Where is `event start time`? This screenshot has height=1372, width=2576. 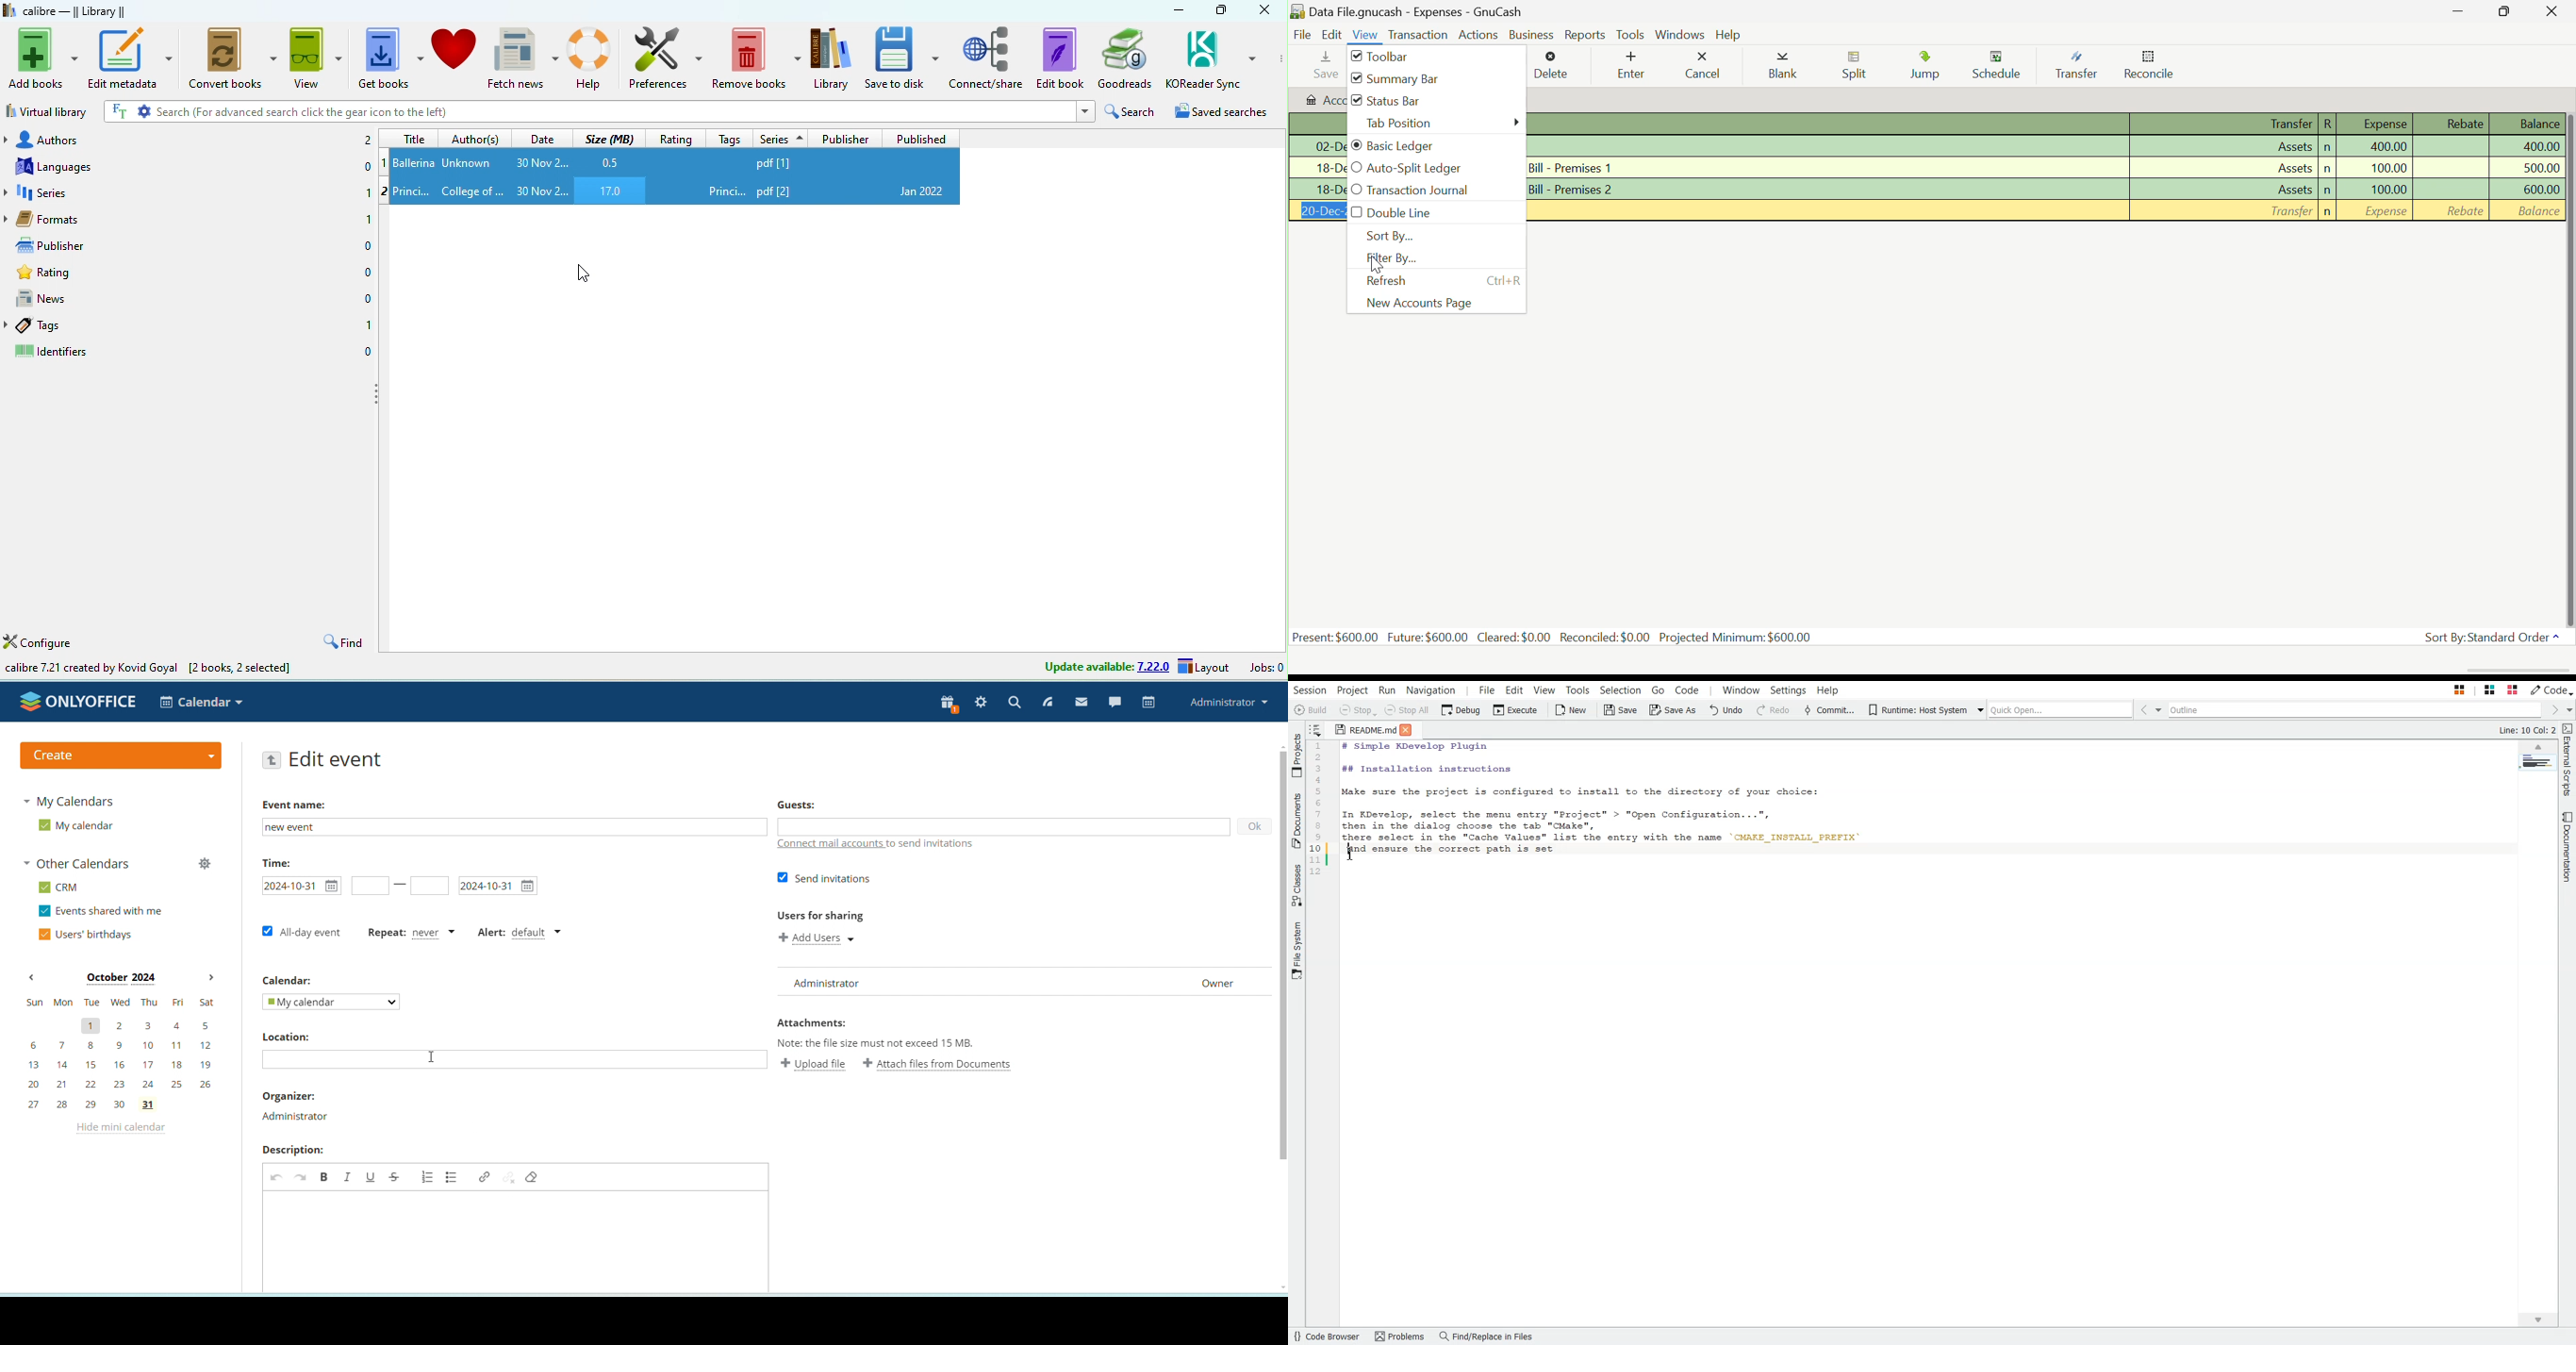 event start time is located at coordinates (300, 886).